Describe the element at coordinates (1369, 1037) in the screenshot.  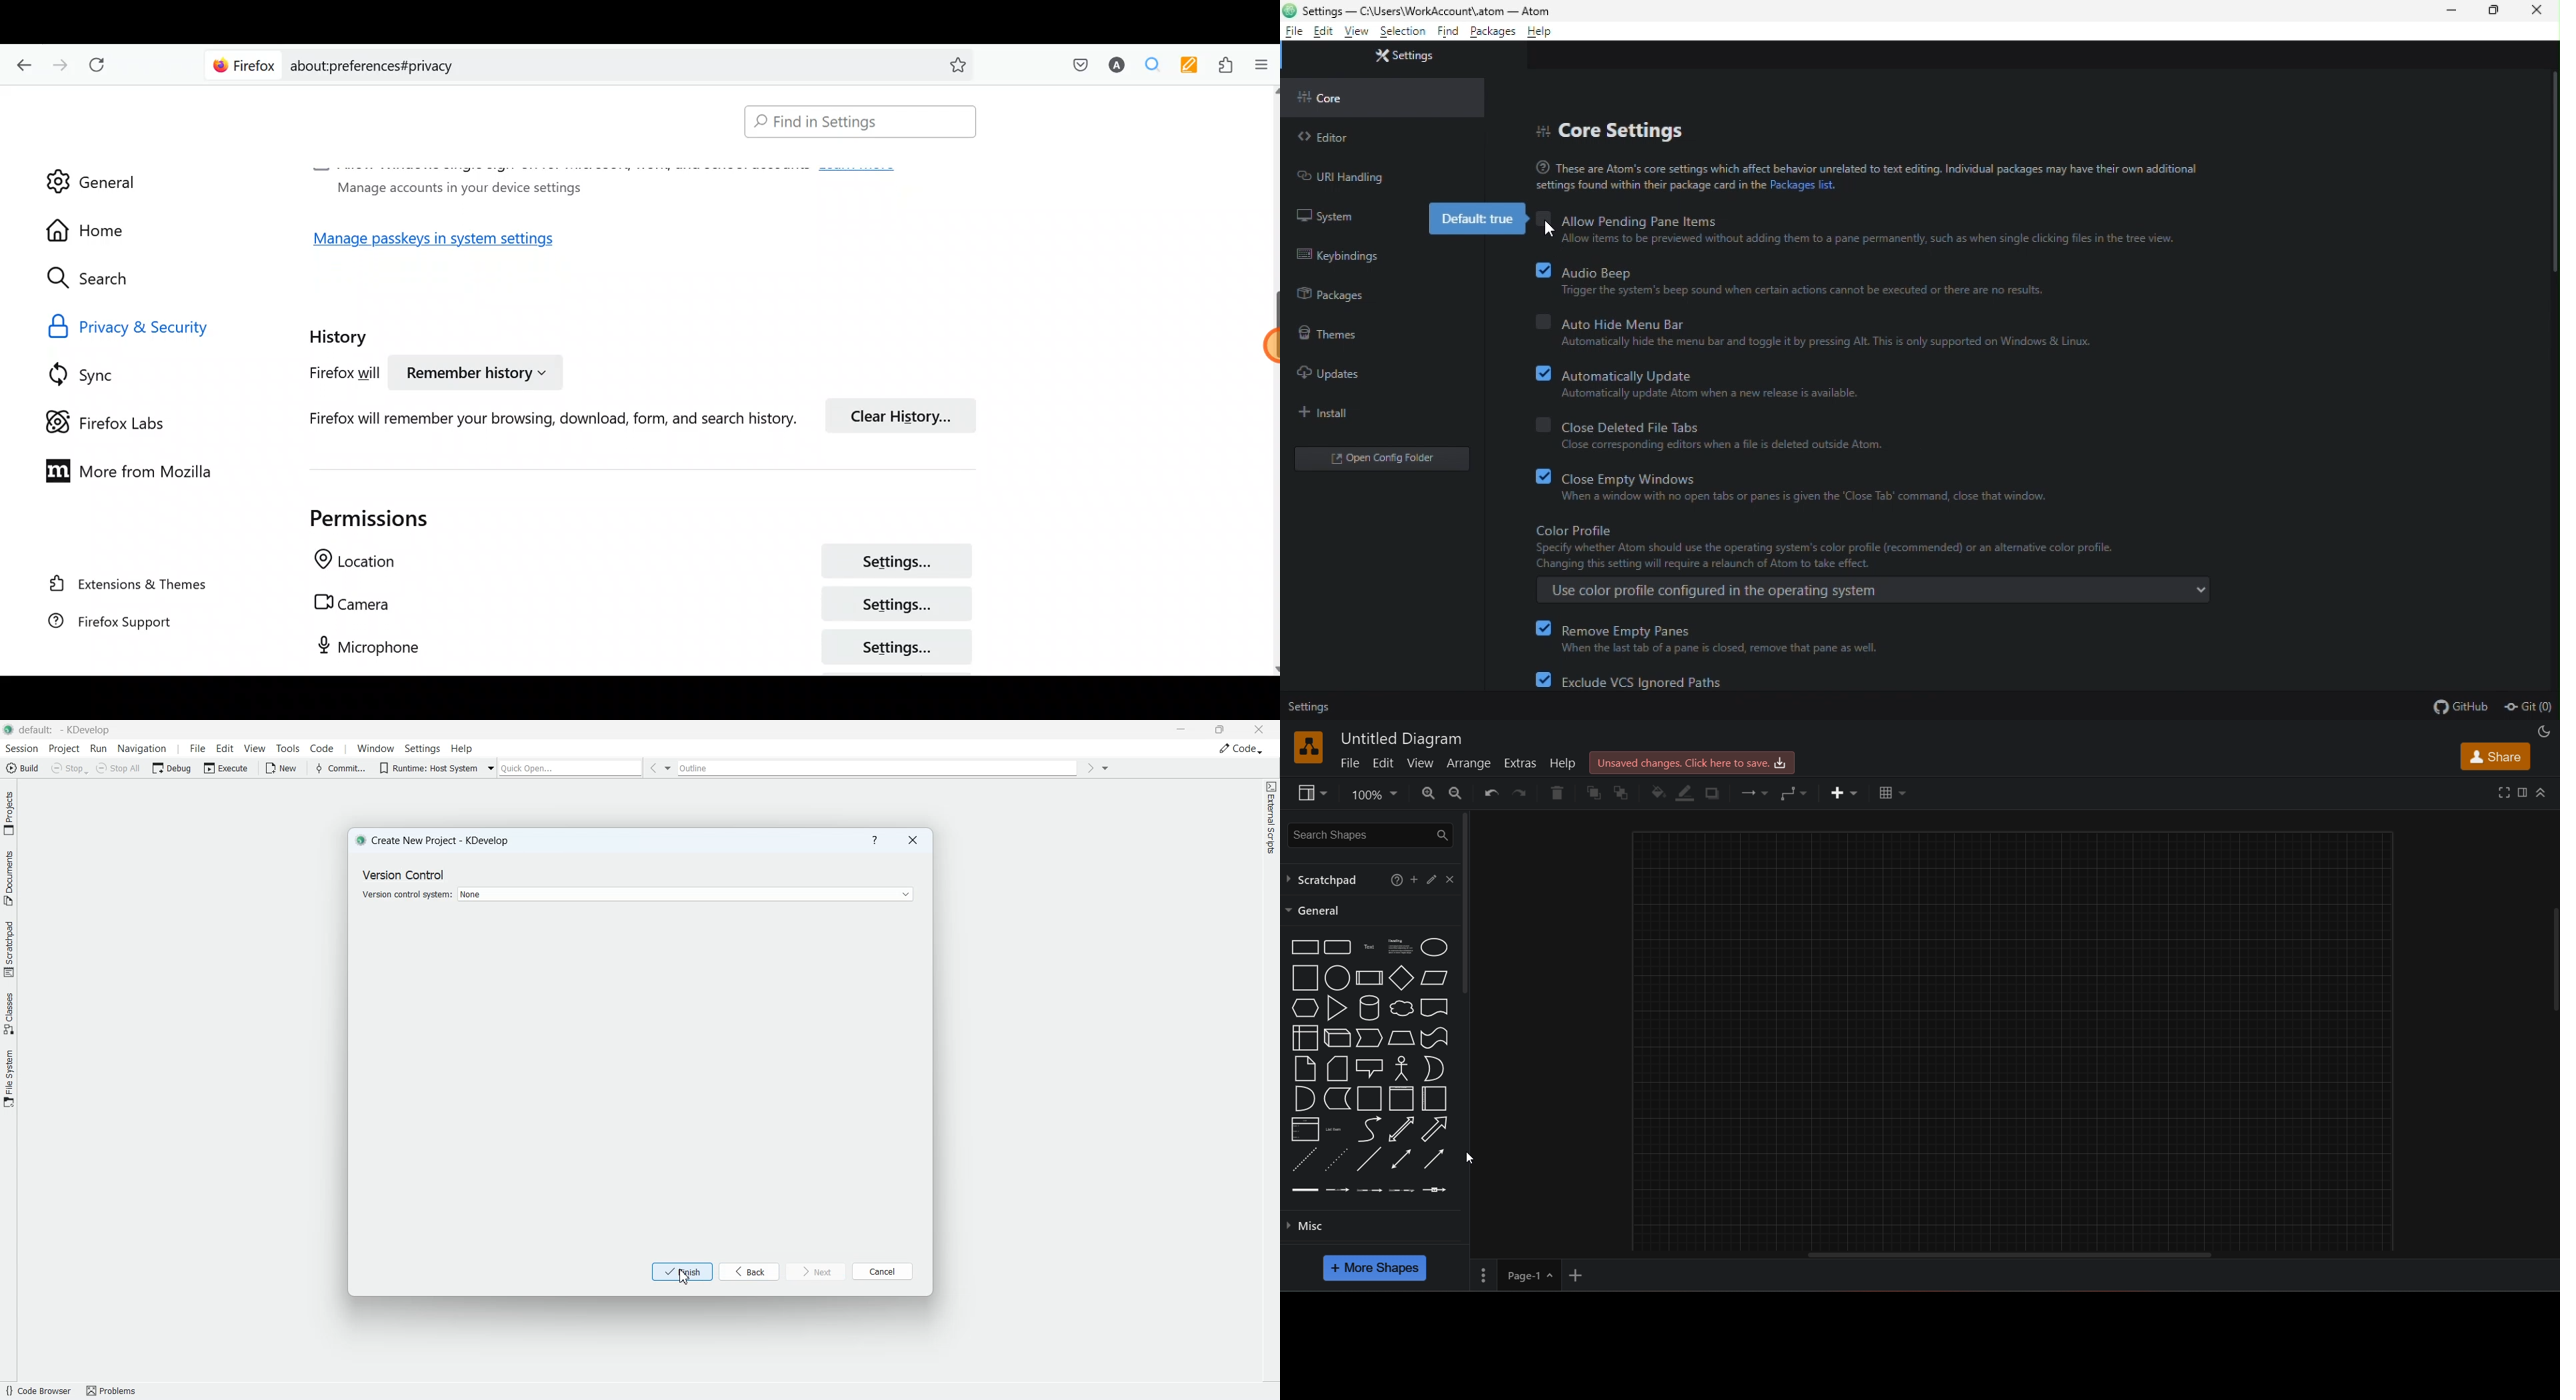
I see `step` at that location.